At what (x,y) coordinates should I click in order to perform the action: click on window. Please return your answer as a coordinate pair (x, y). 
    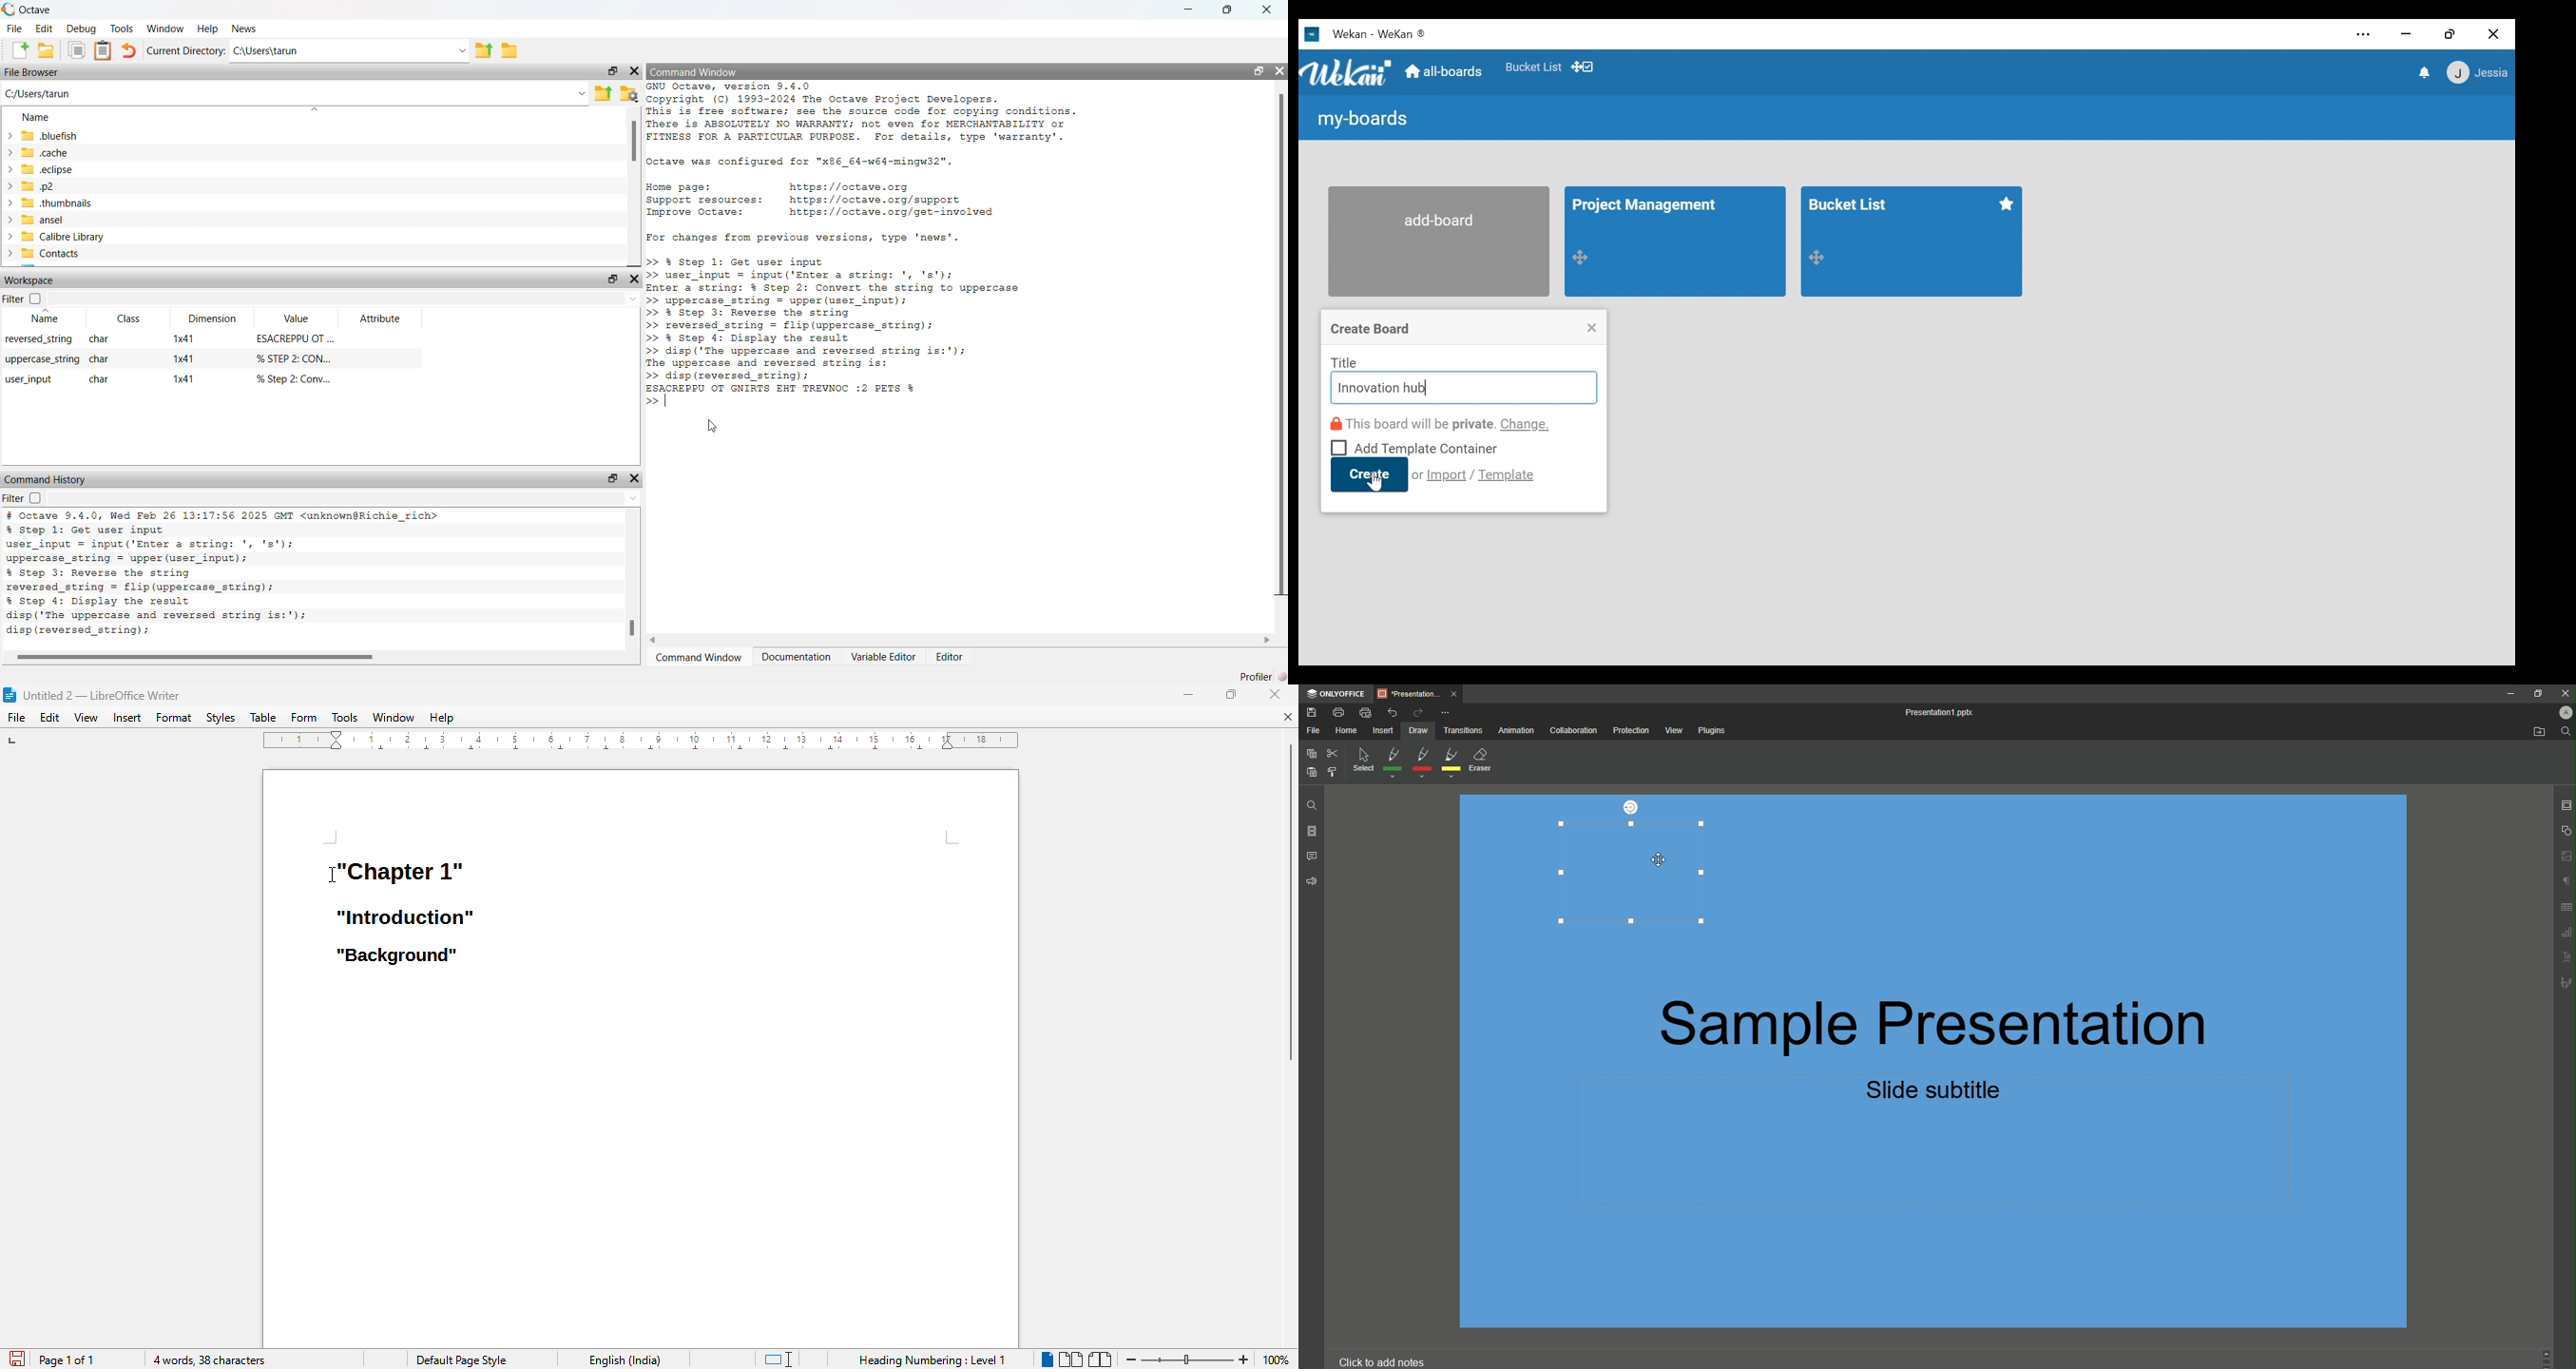
    Looking at the image, I should click on (167, 27).